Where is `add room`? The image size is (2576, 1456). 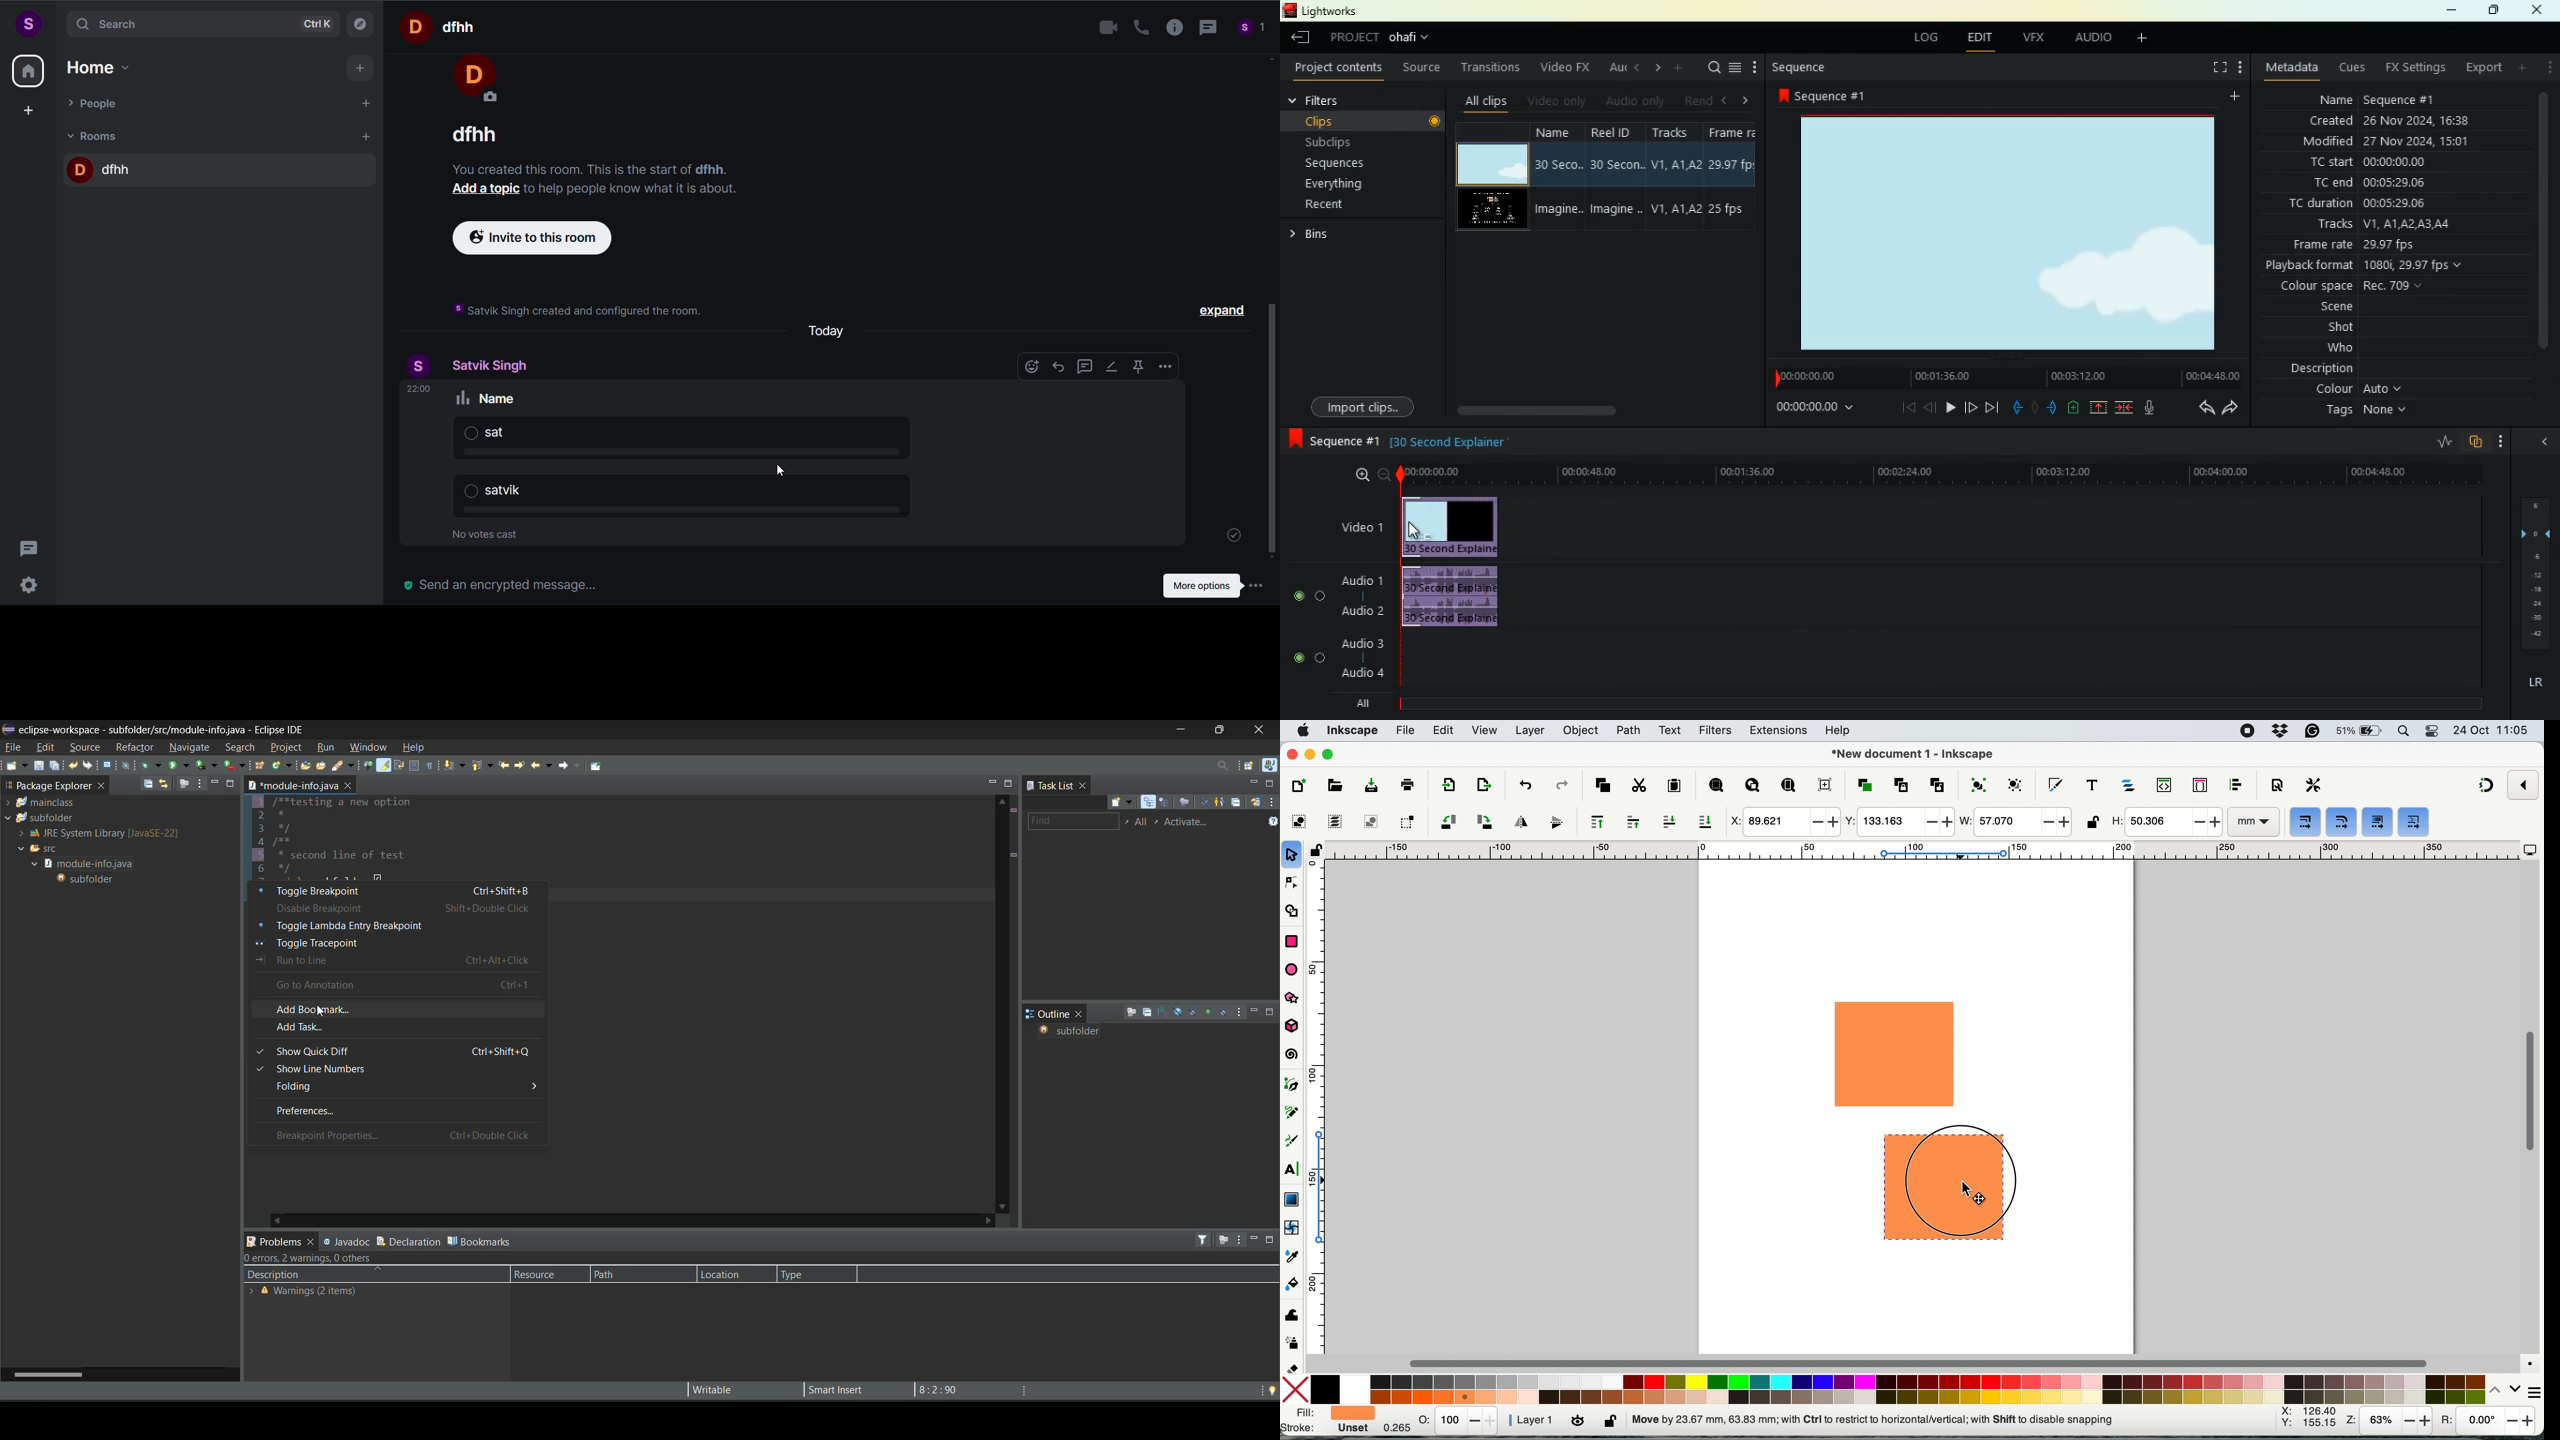
add room is located at coordinates (368, 137).